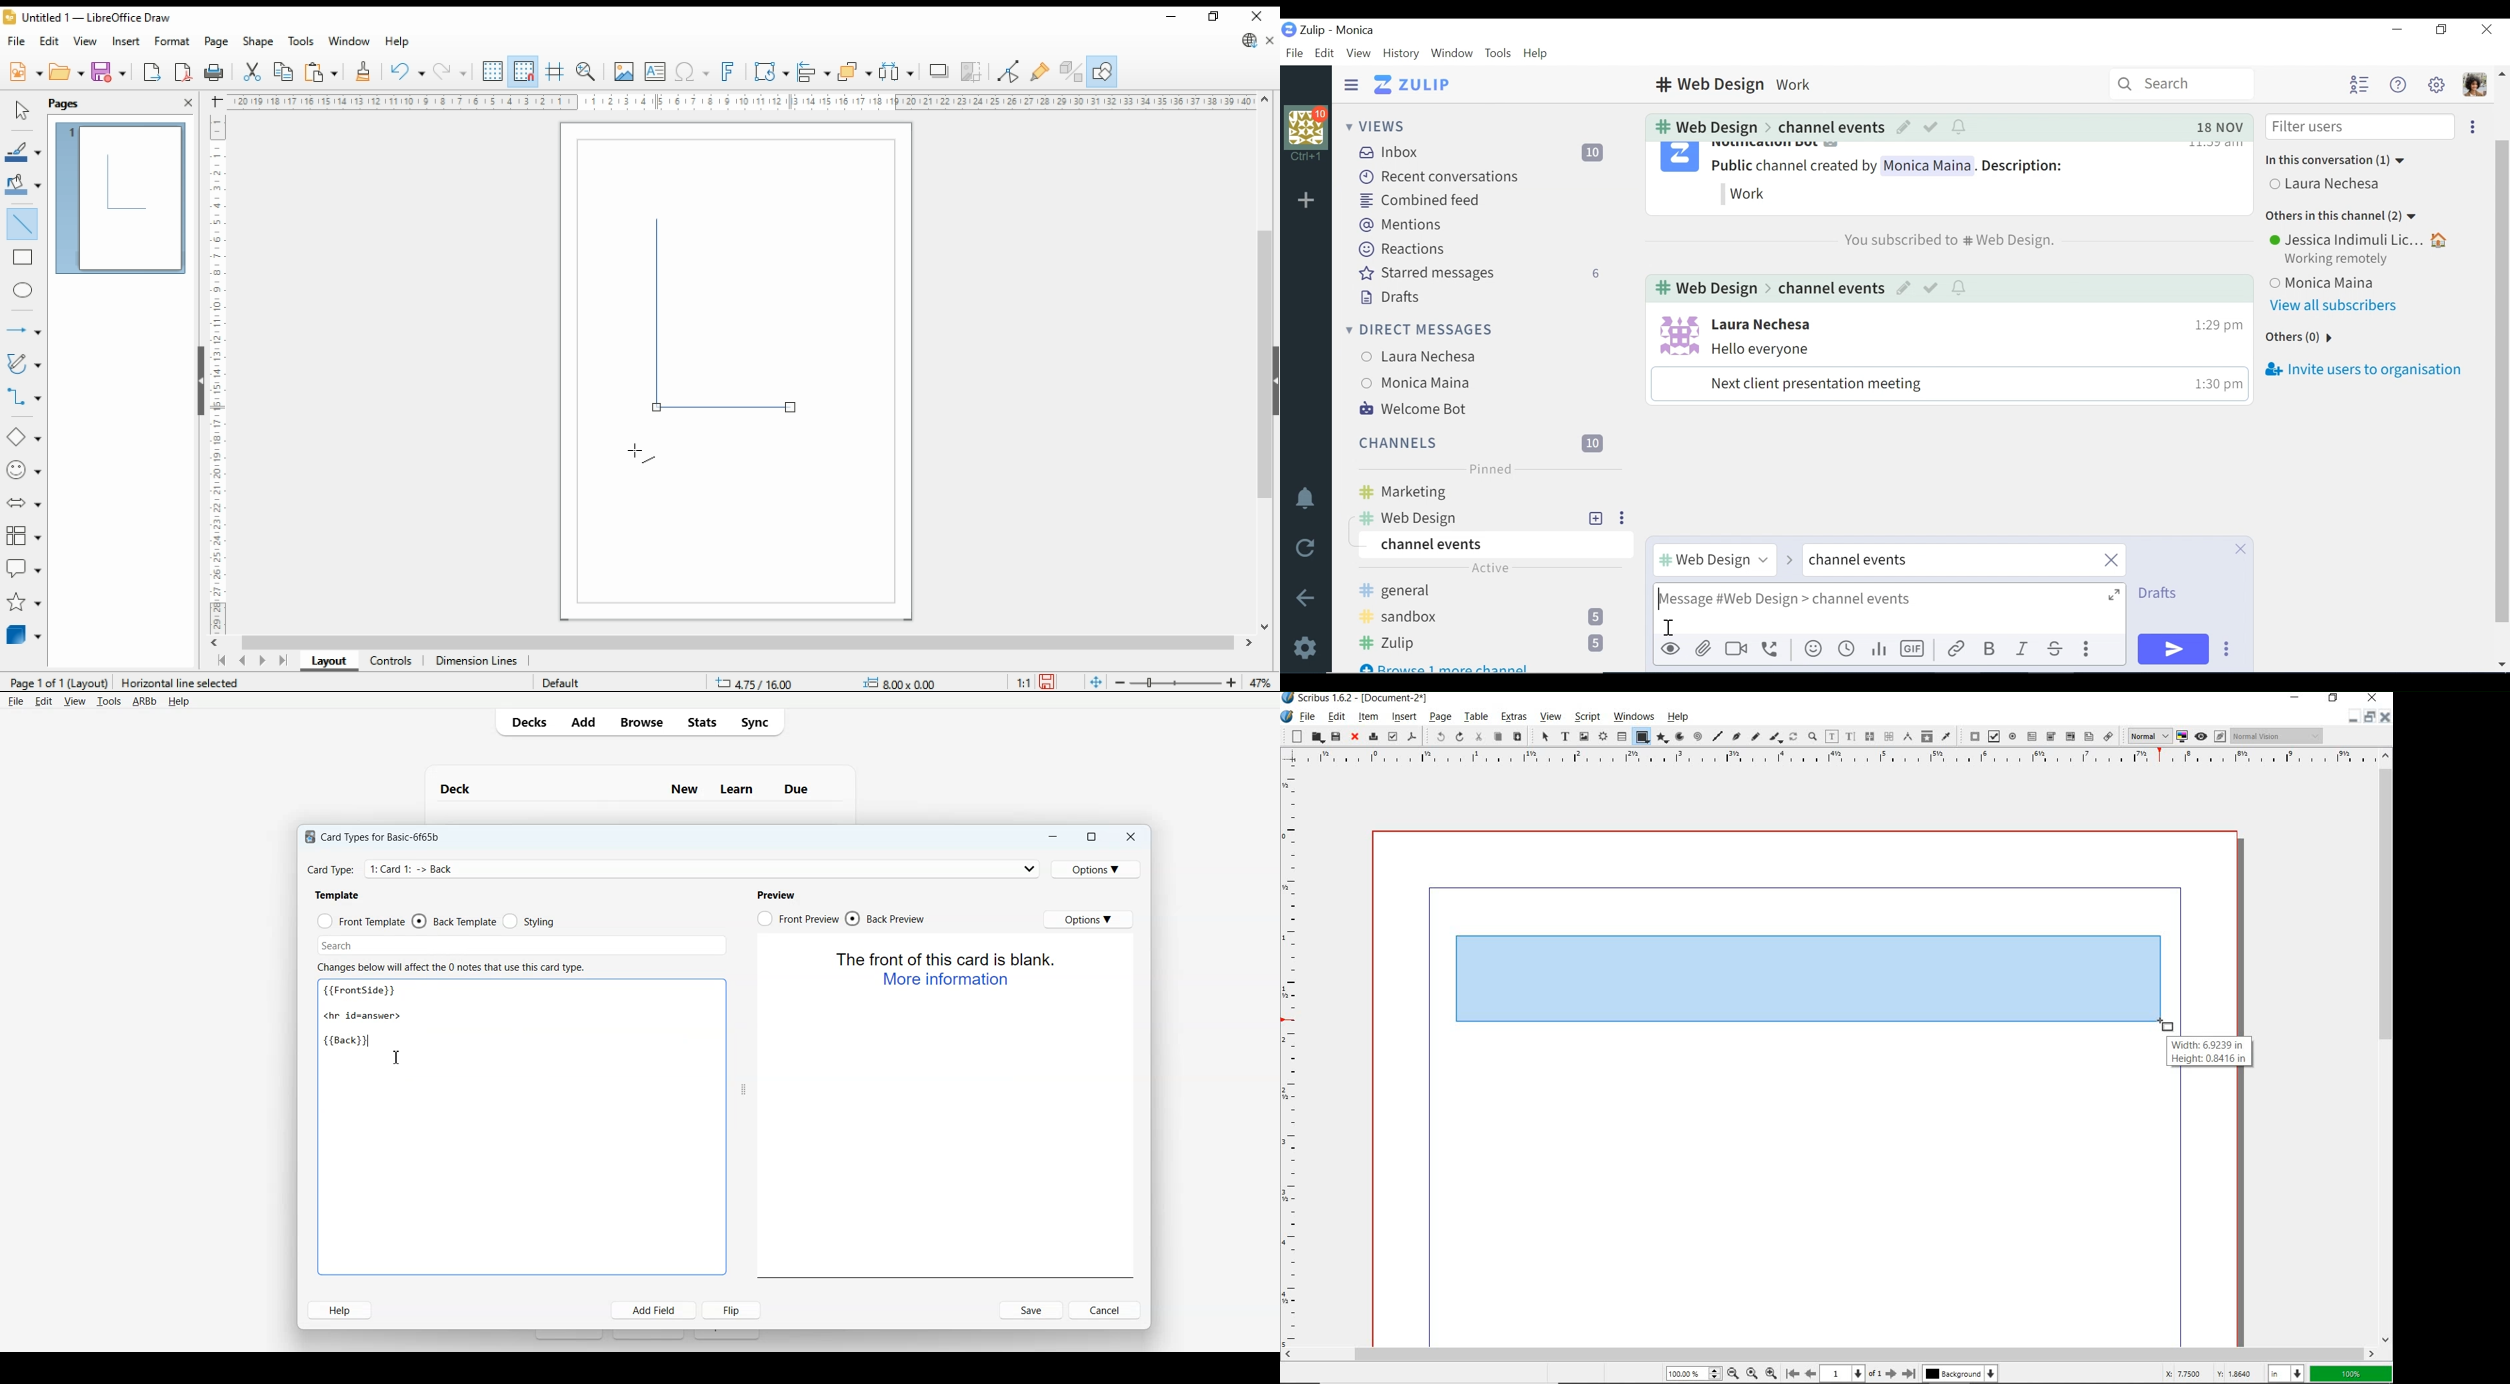 The width and height of the screenshot is (2520, 1400). What do you see at coordinates (1306, 597) in the screenshot?
I see `Go back` at bounding box center [1306, 597].